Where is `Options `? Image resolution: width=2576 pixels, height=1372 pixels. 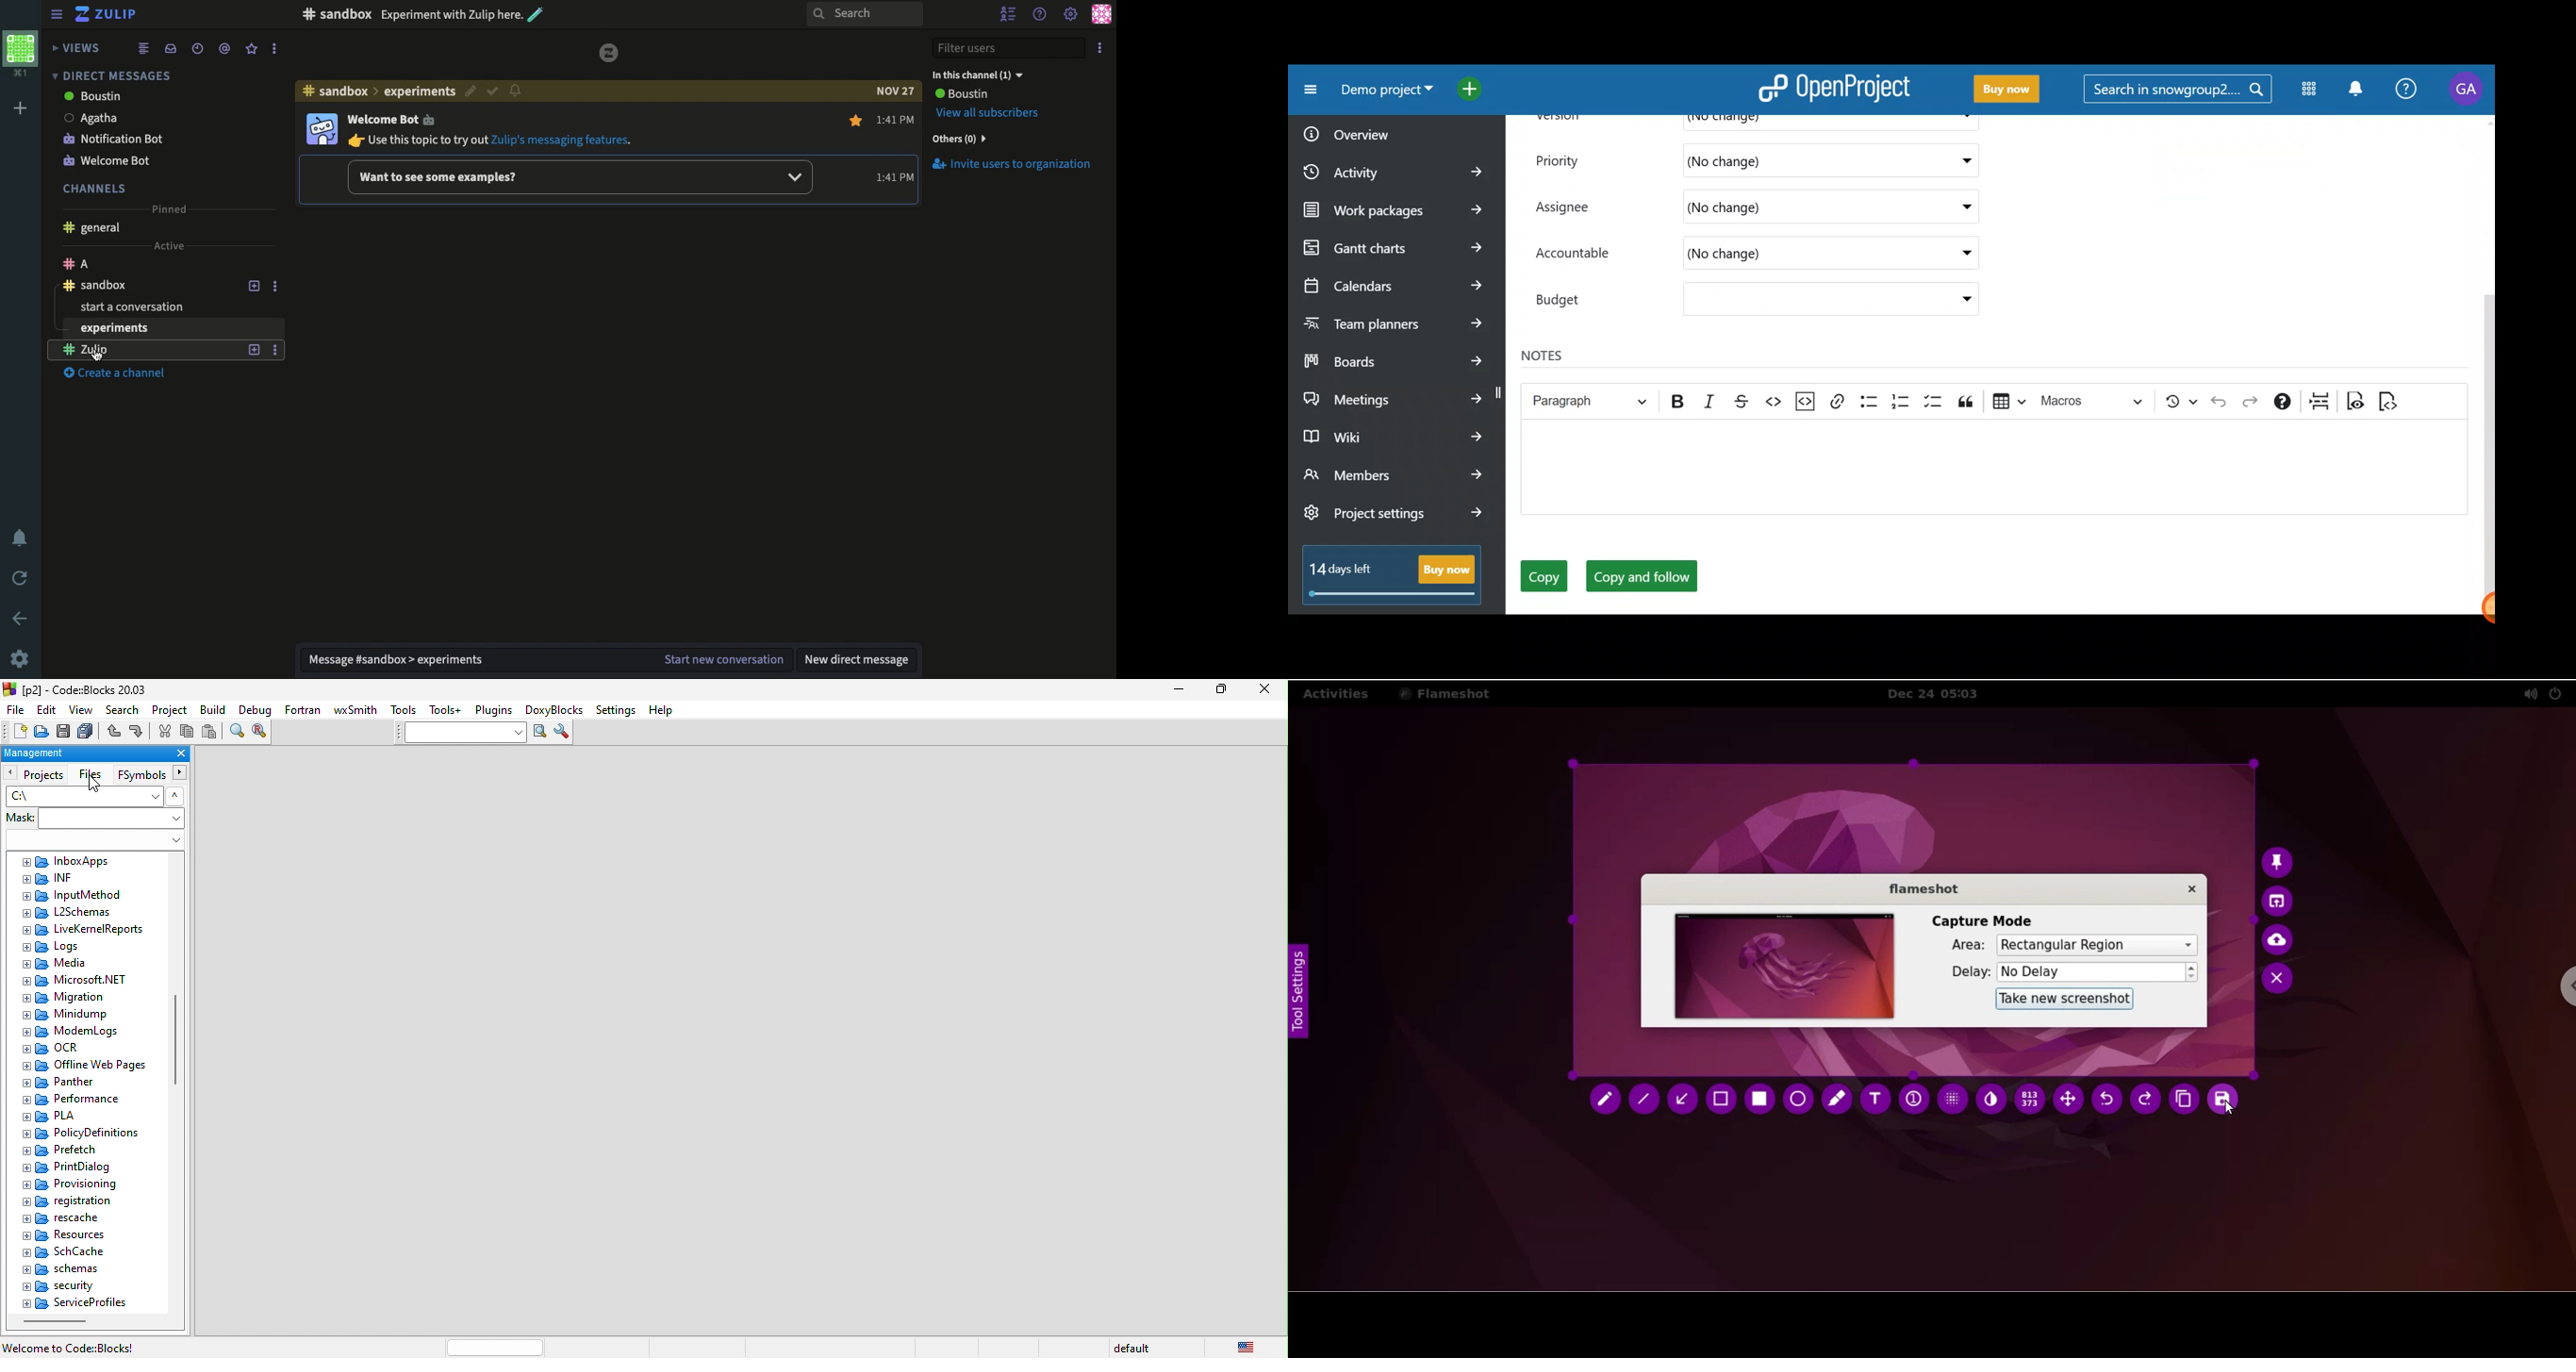 Options  is located at coordinates (1103, 45).